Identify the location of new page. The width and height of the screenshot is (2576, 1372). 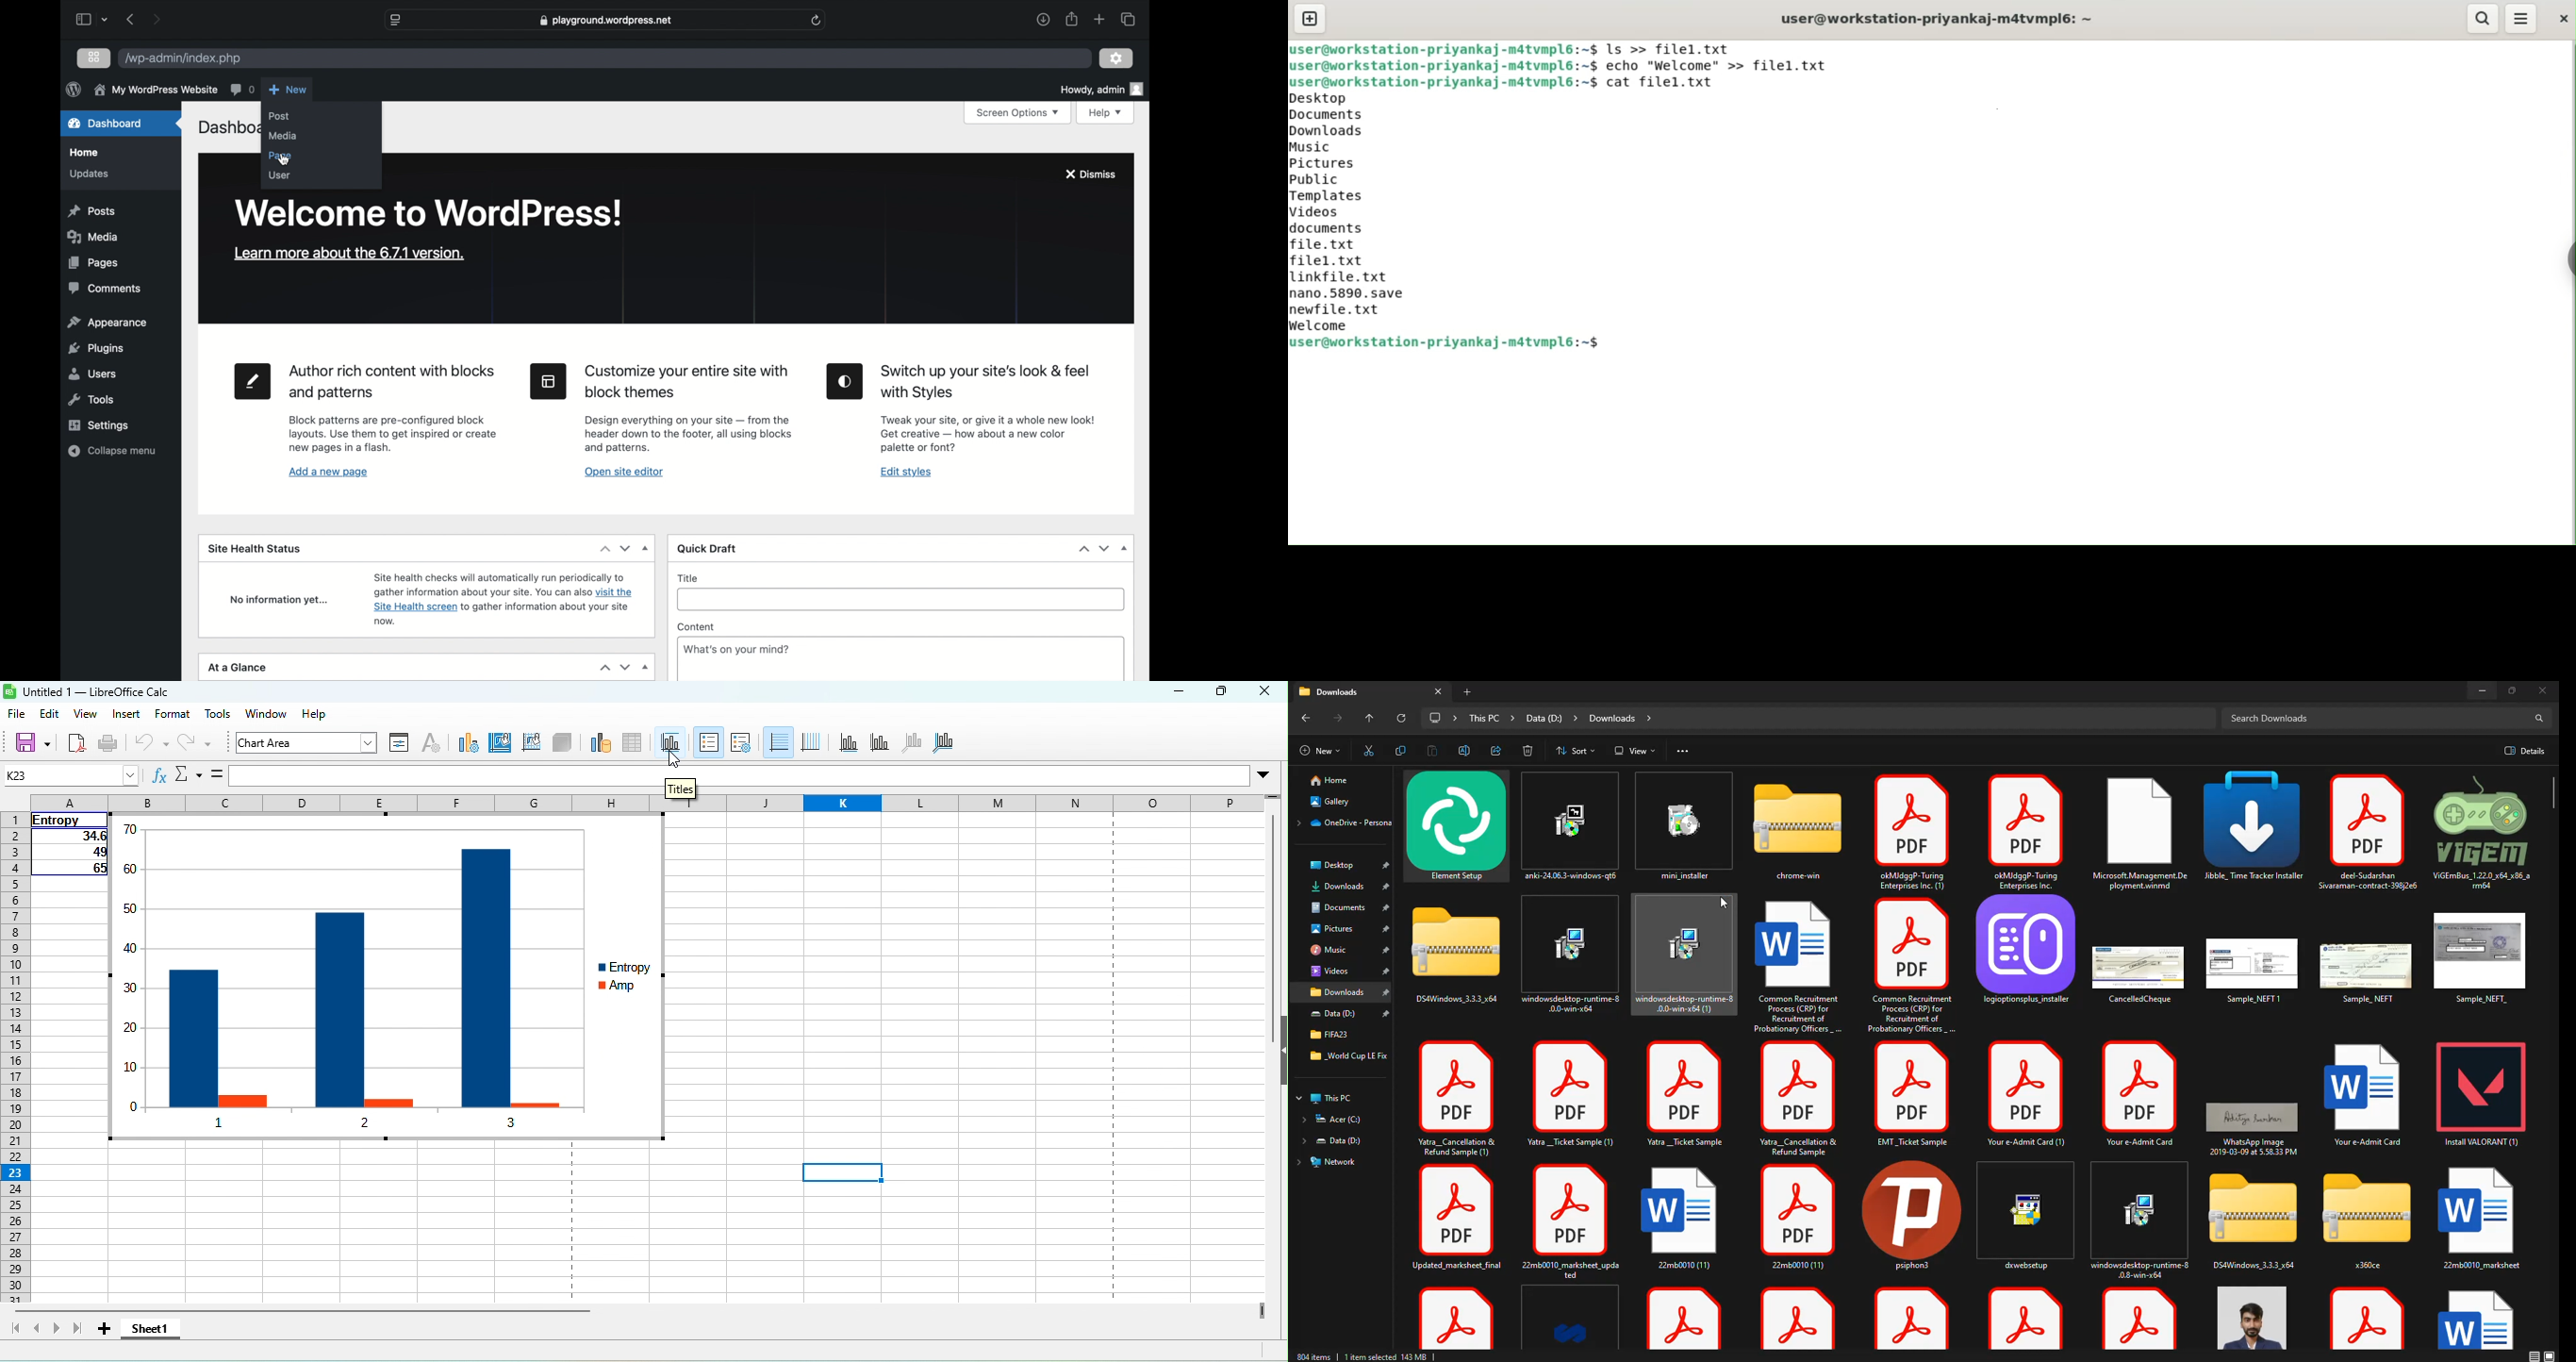
(251, 381).